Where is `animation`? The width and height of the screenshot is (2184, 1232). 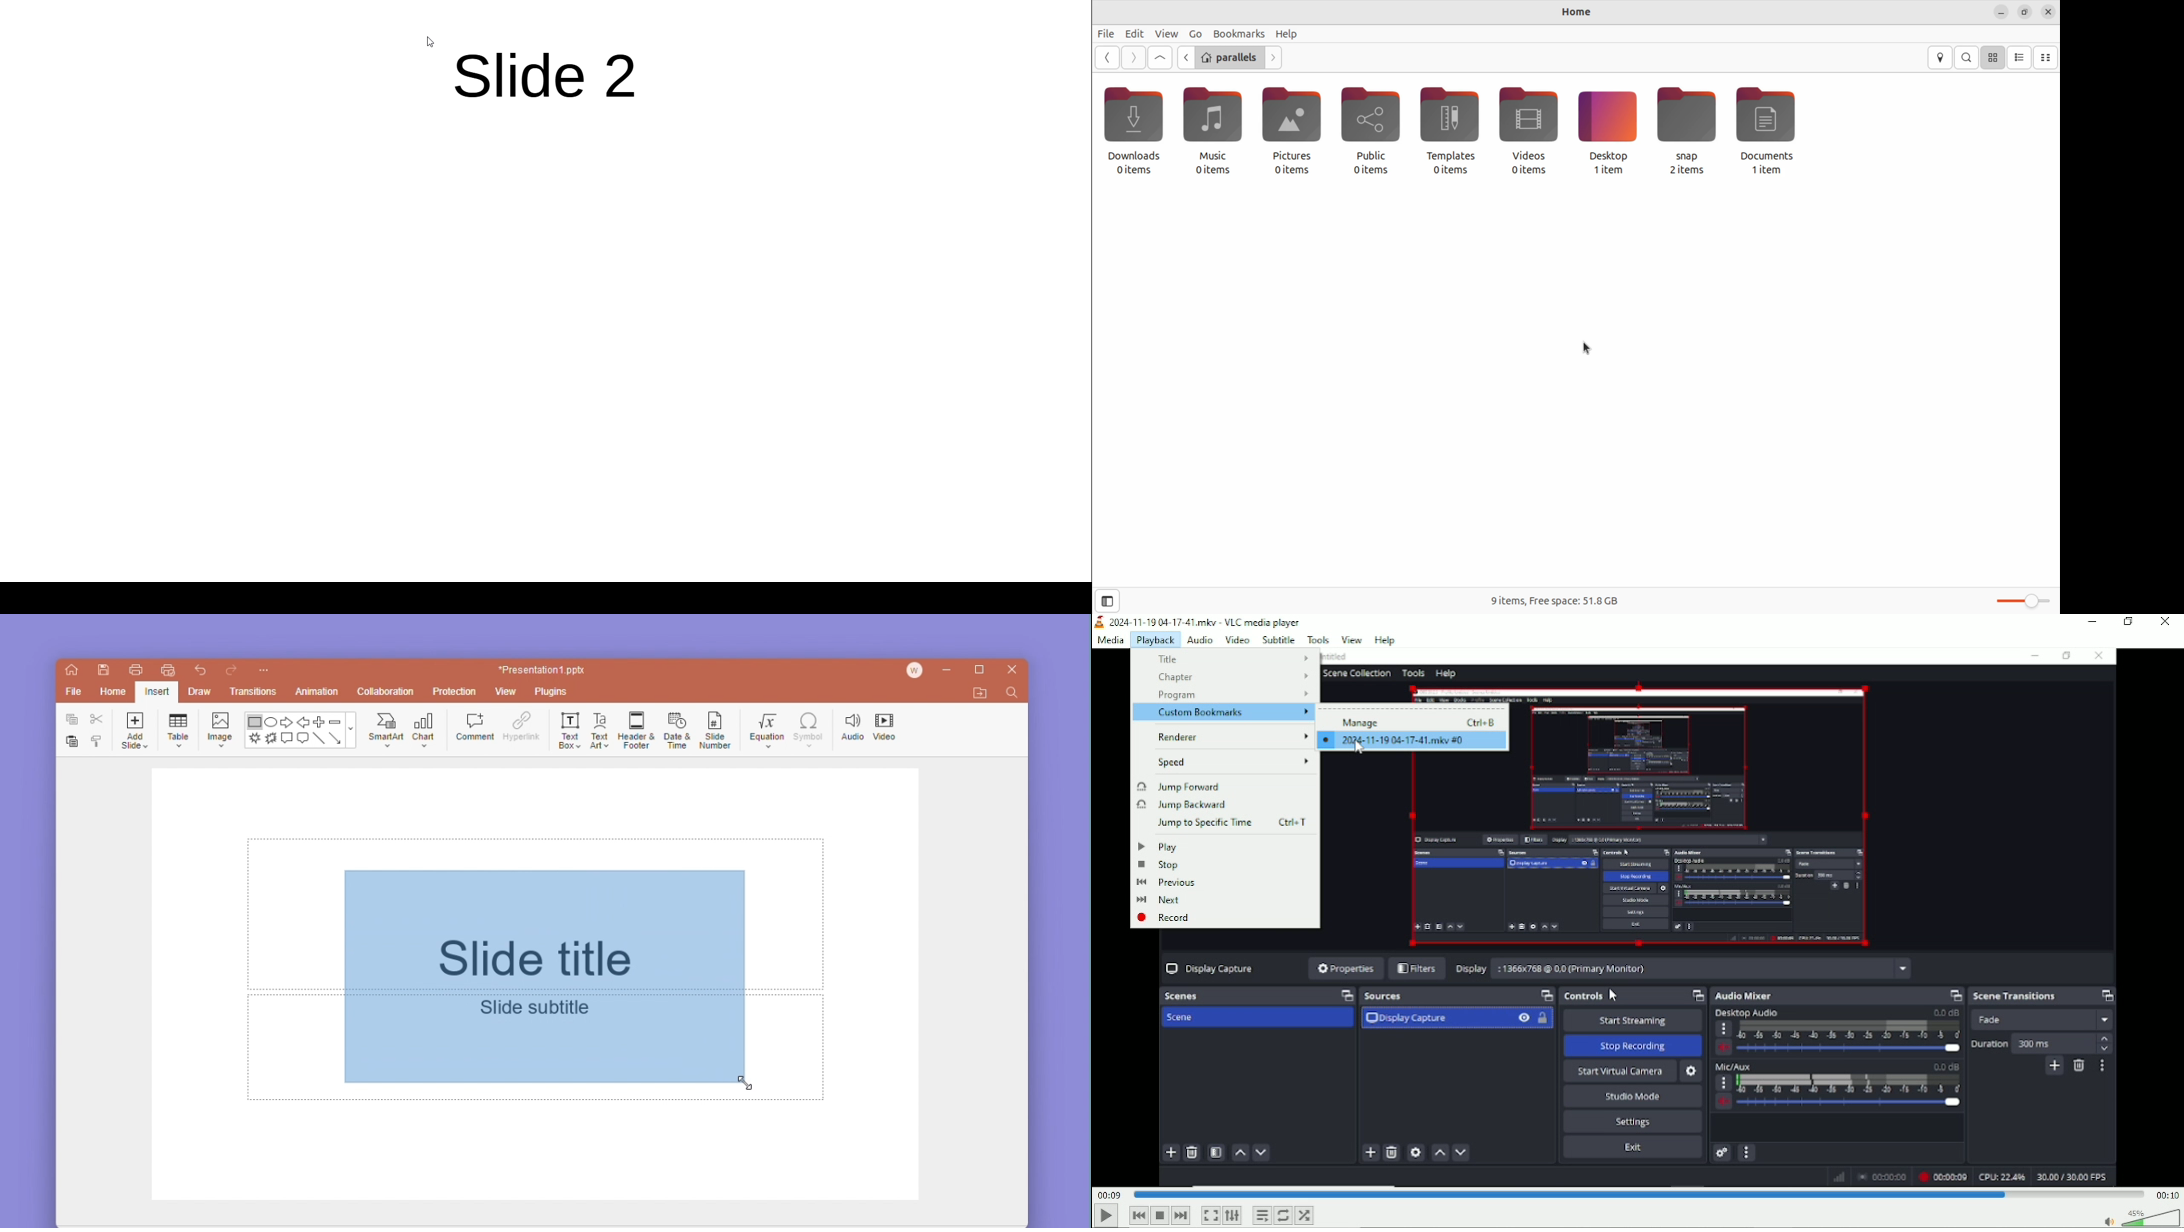 animation is located at coordinates (317, 691).